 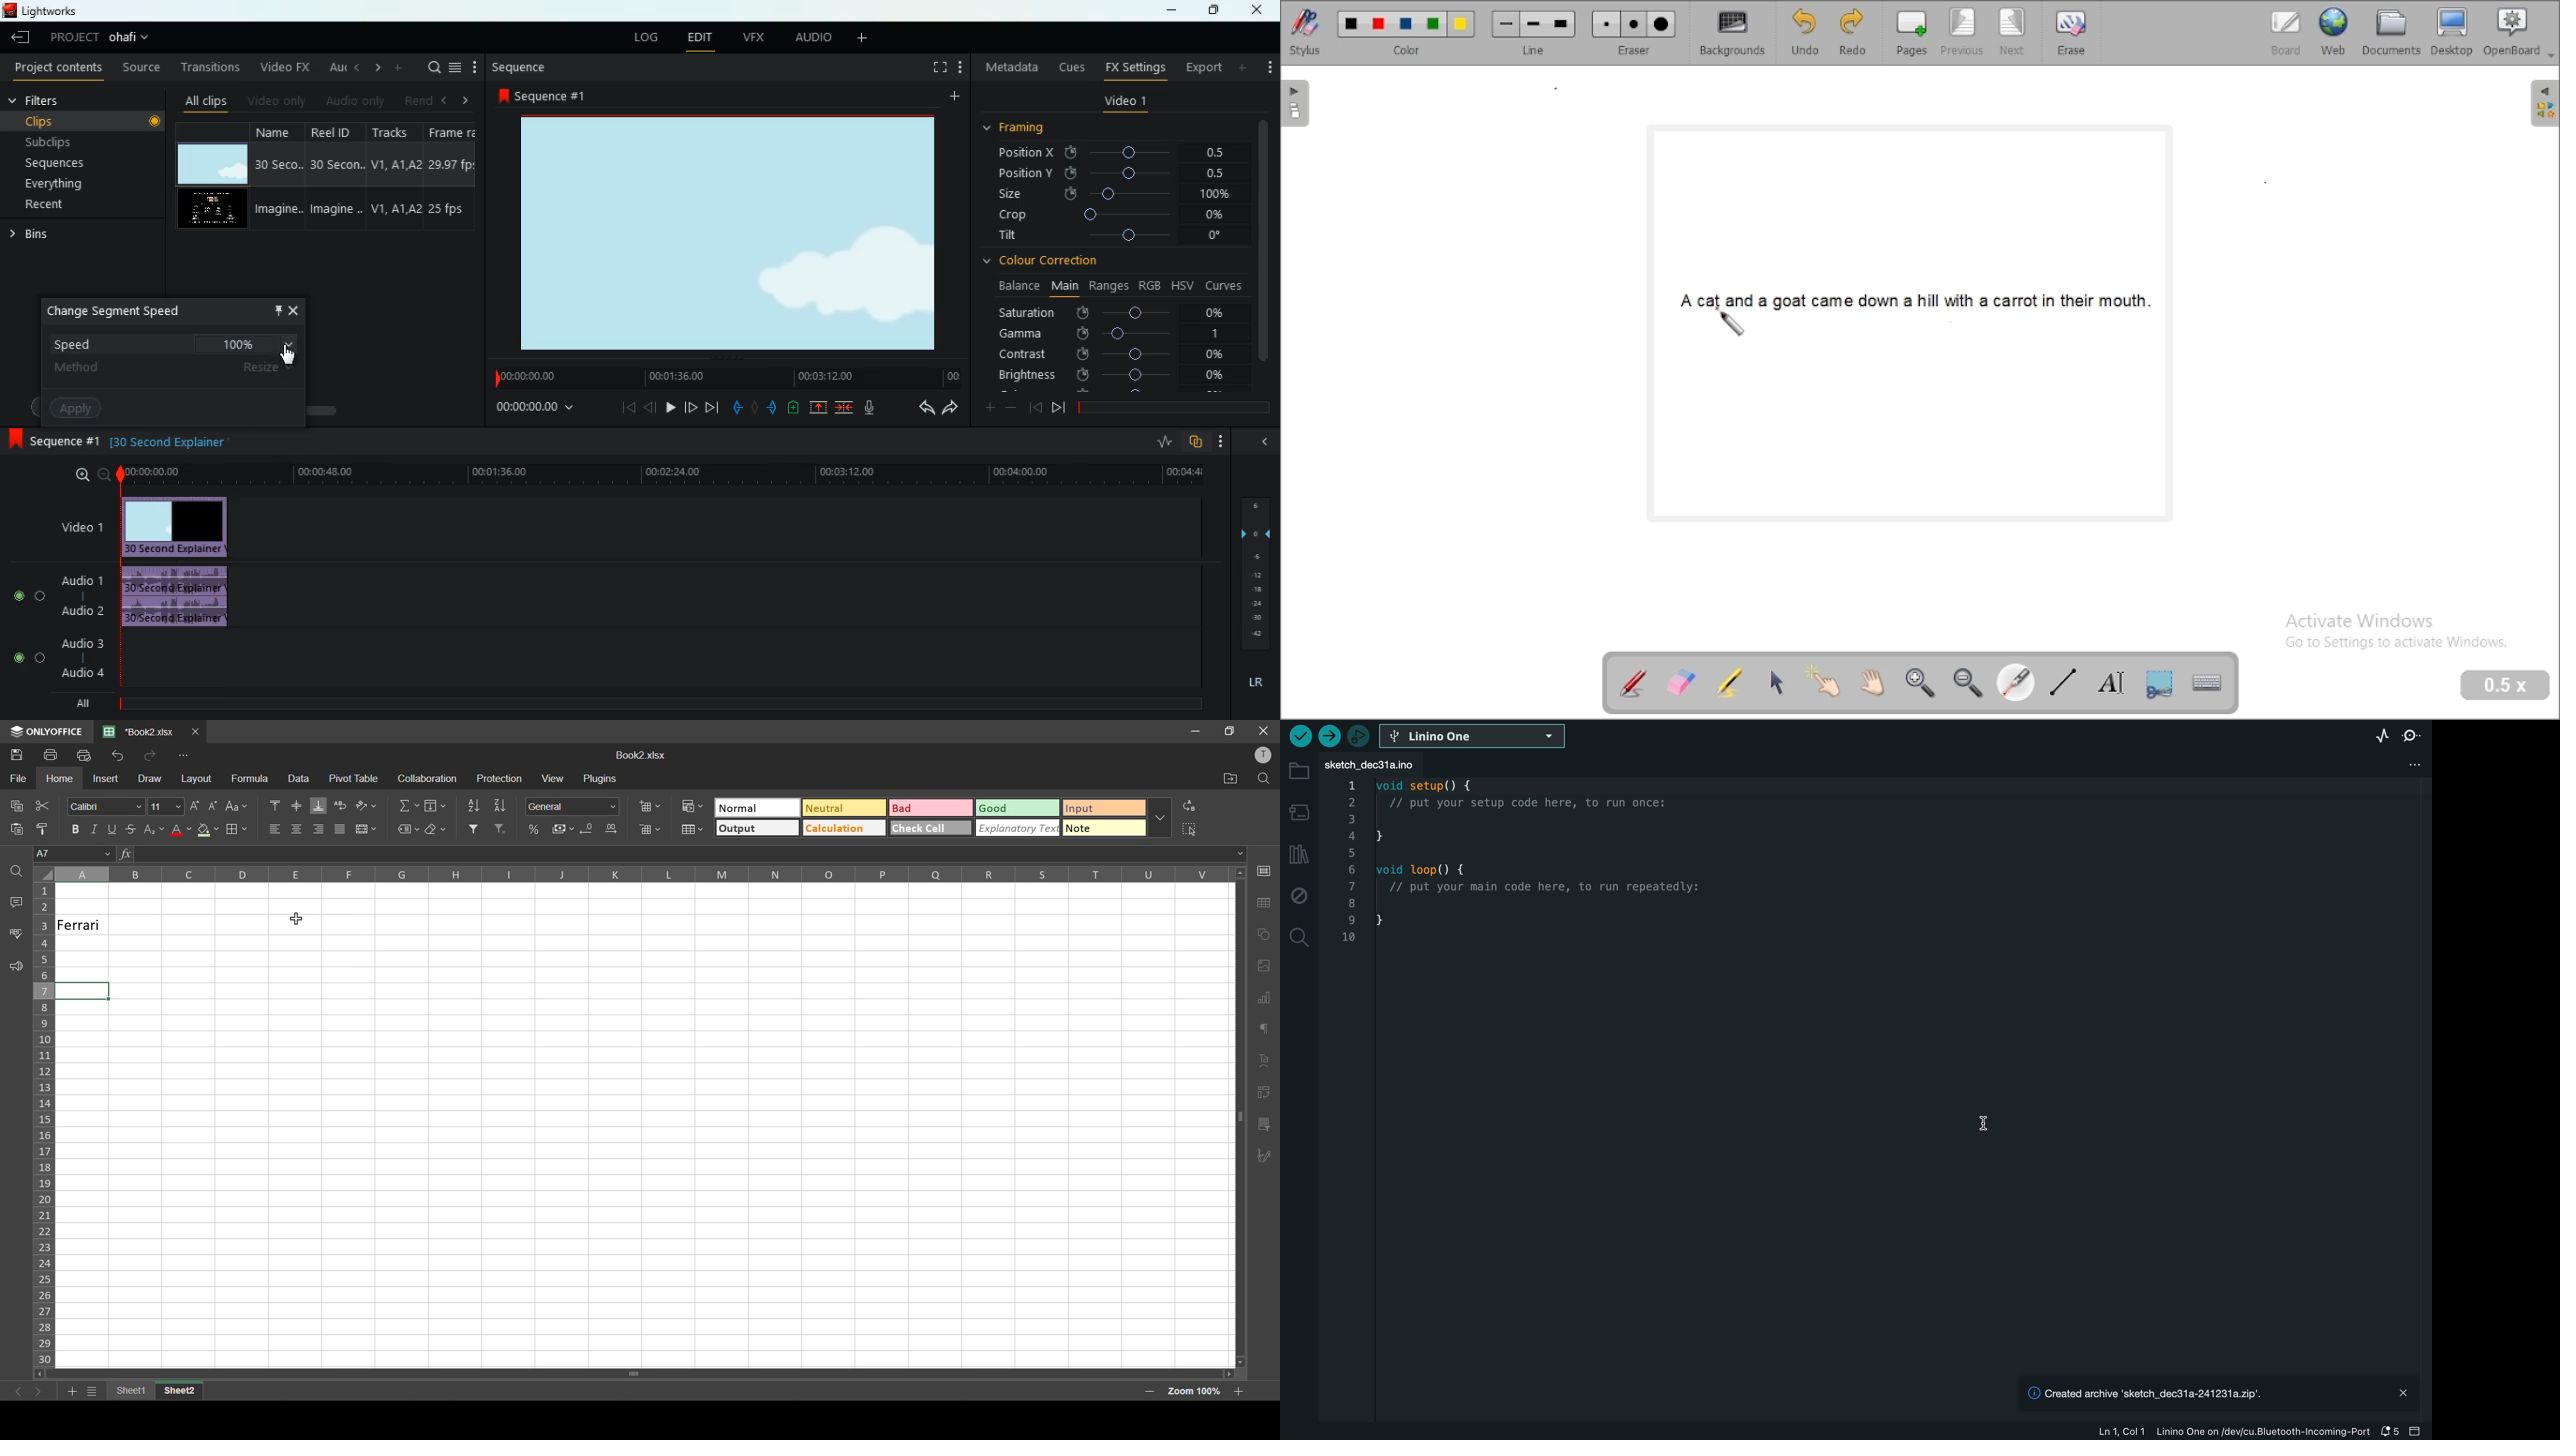 What do you see at coordinates (181, 525) in the screenshot?
I see `video` at bounding box center [181, 525].